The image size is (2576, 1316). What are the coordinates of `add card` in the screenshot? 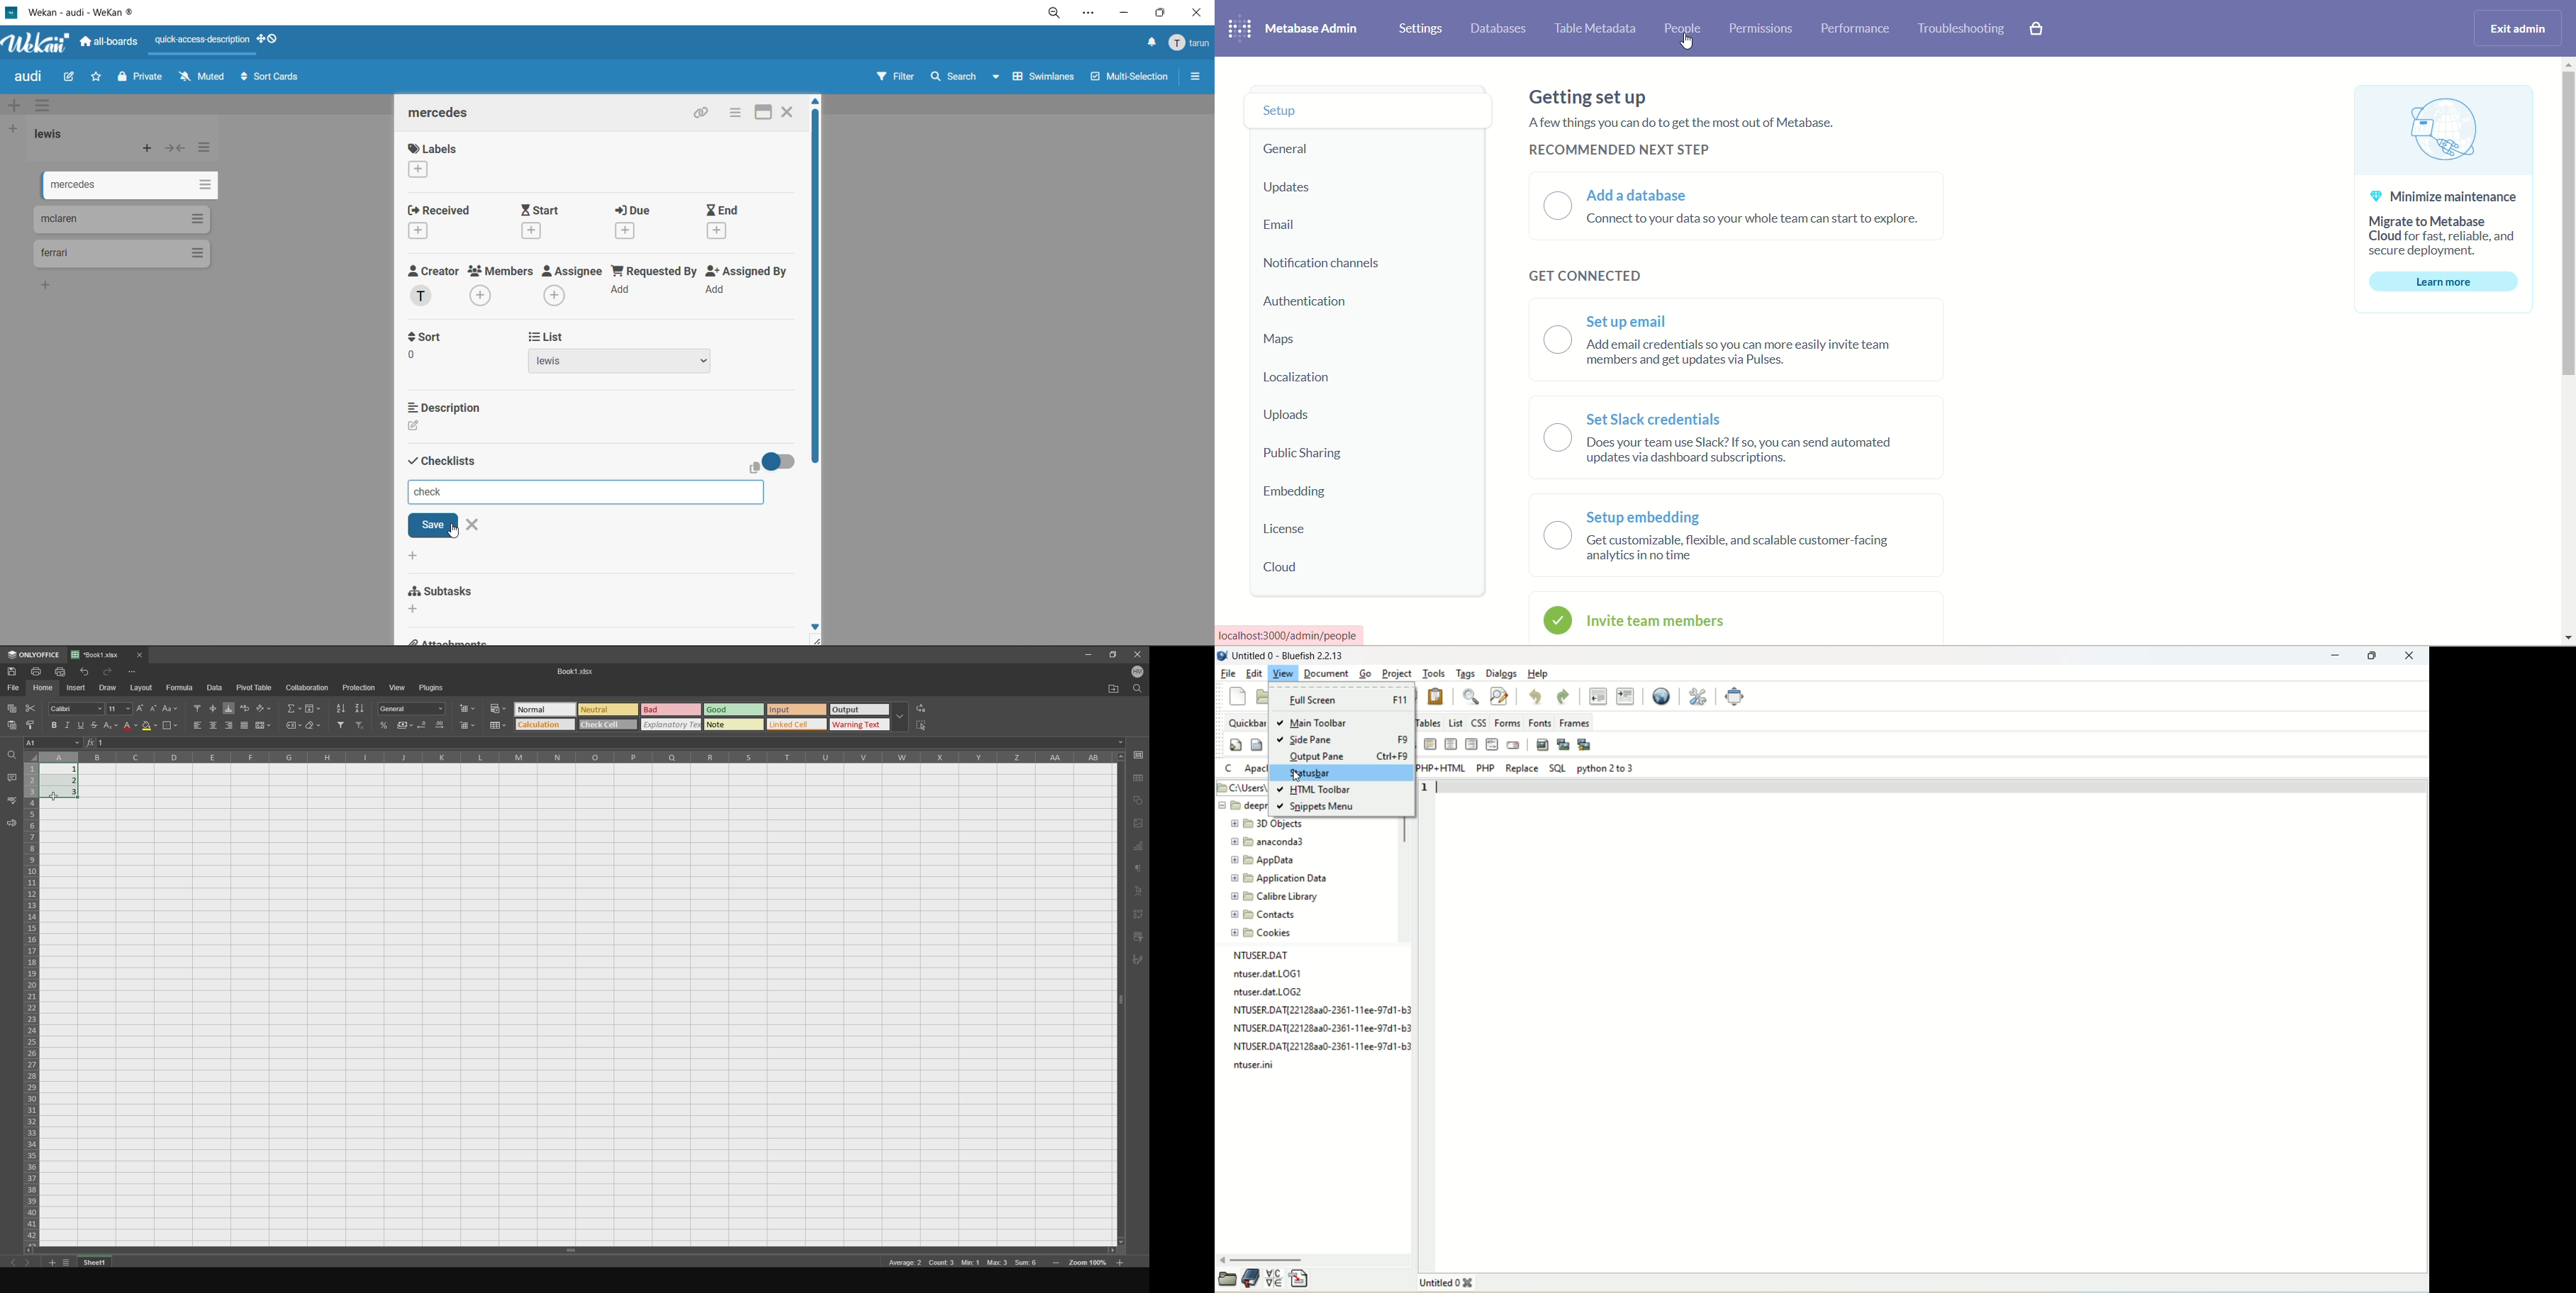 It's located at (148, 151).